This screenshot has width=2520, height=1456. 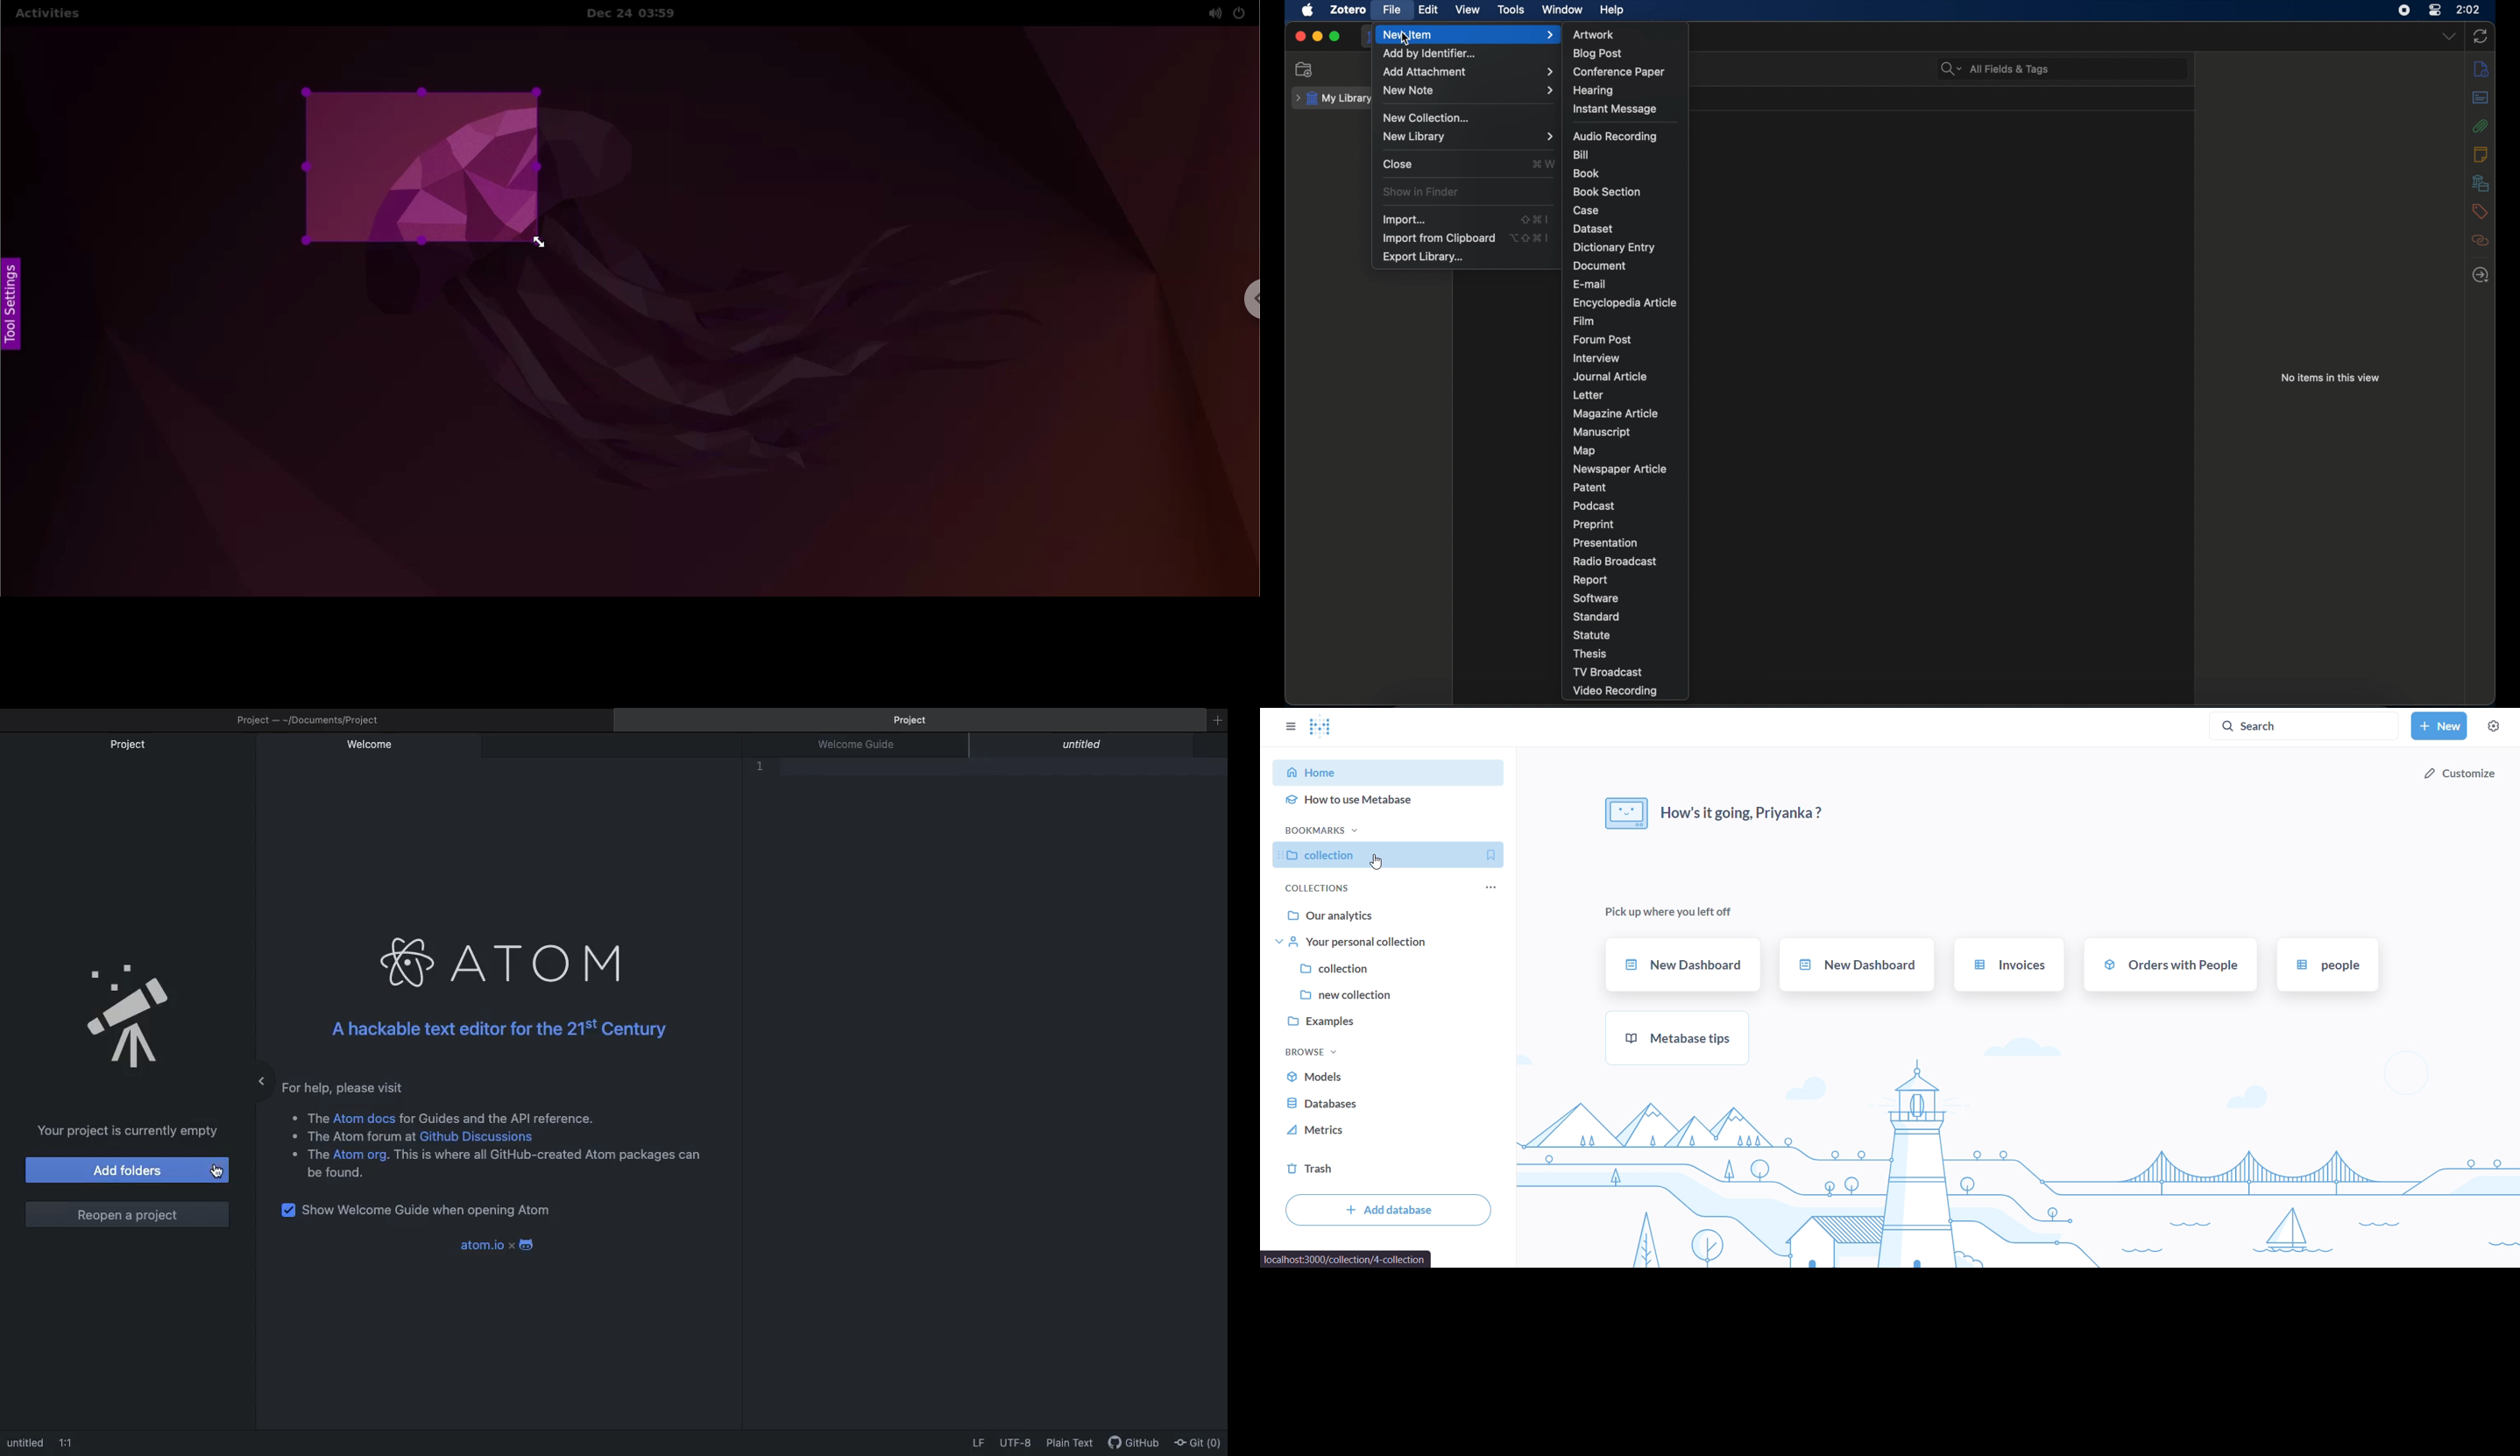 I want to click on journal article, so click(x=1611, y=377).